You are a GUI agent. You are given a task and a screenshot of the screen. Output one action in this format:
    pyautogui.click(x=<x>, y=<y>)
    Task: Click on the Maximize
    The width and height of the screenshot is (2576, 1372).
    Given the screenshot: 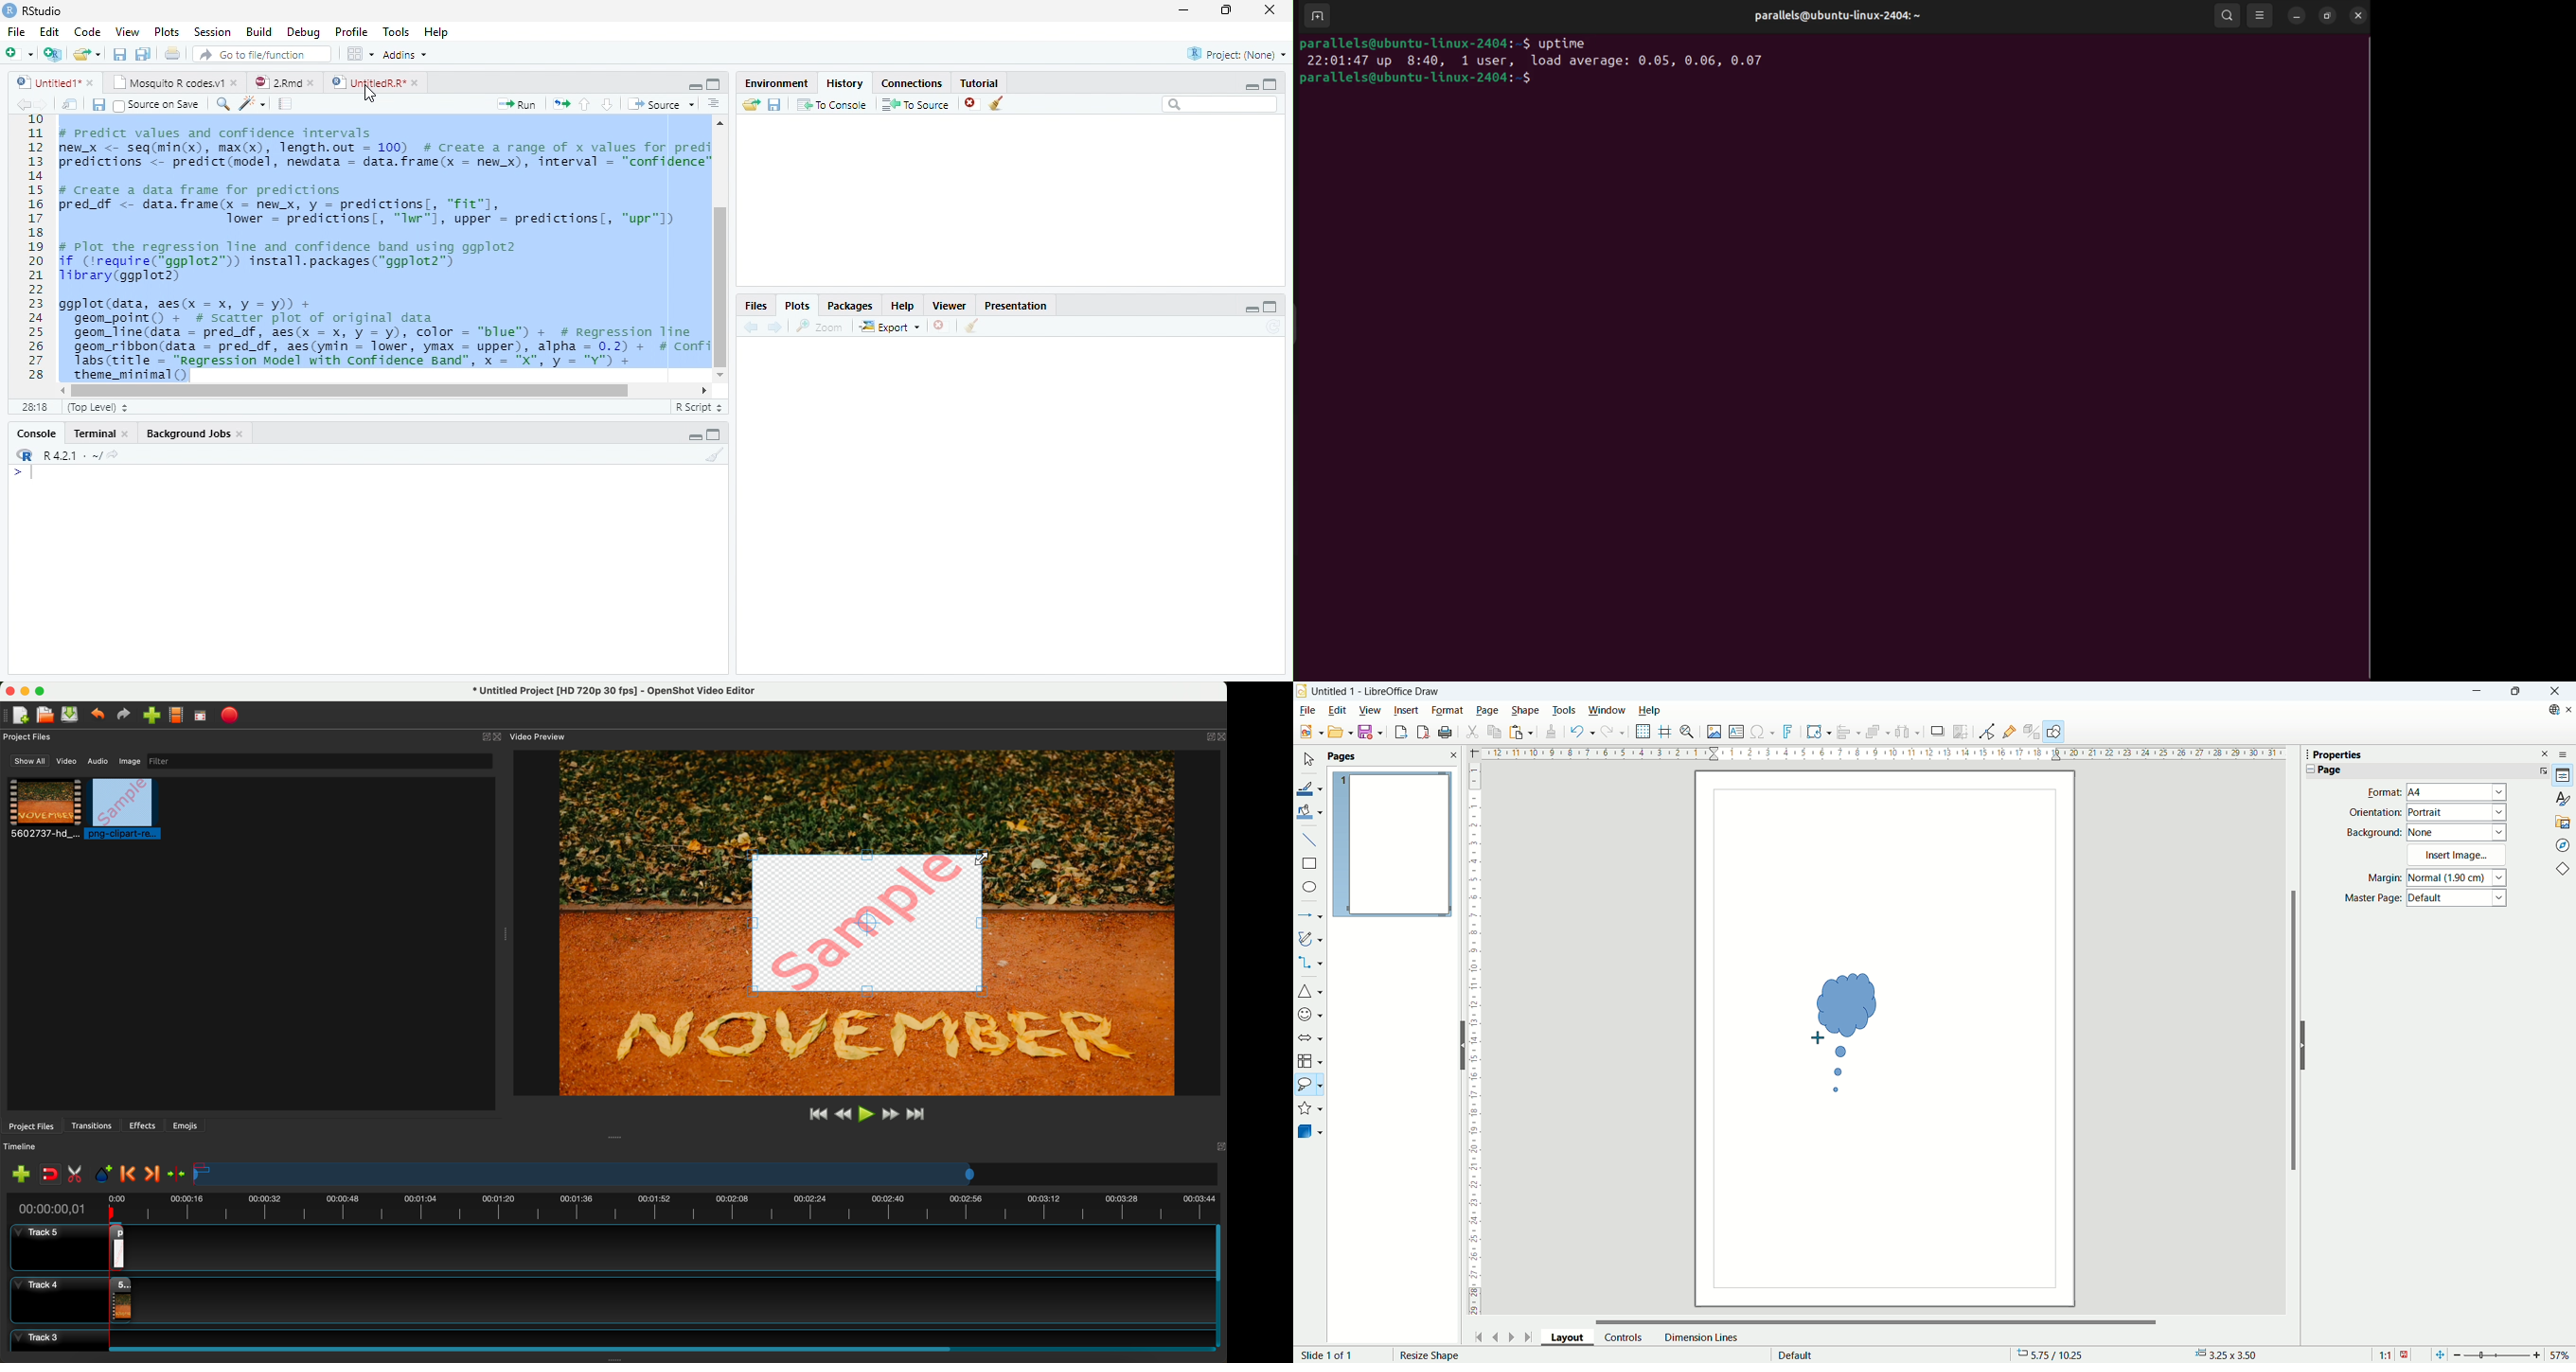 What is the action you would take?
    pyautogui.click(x=716, y=84)
    